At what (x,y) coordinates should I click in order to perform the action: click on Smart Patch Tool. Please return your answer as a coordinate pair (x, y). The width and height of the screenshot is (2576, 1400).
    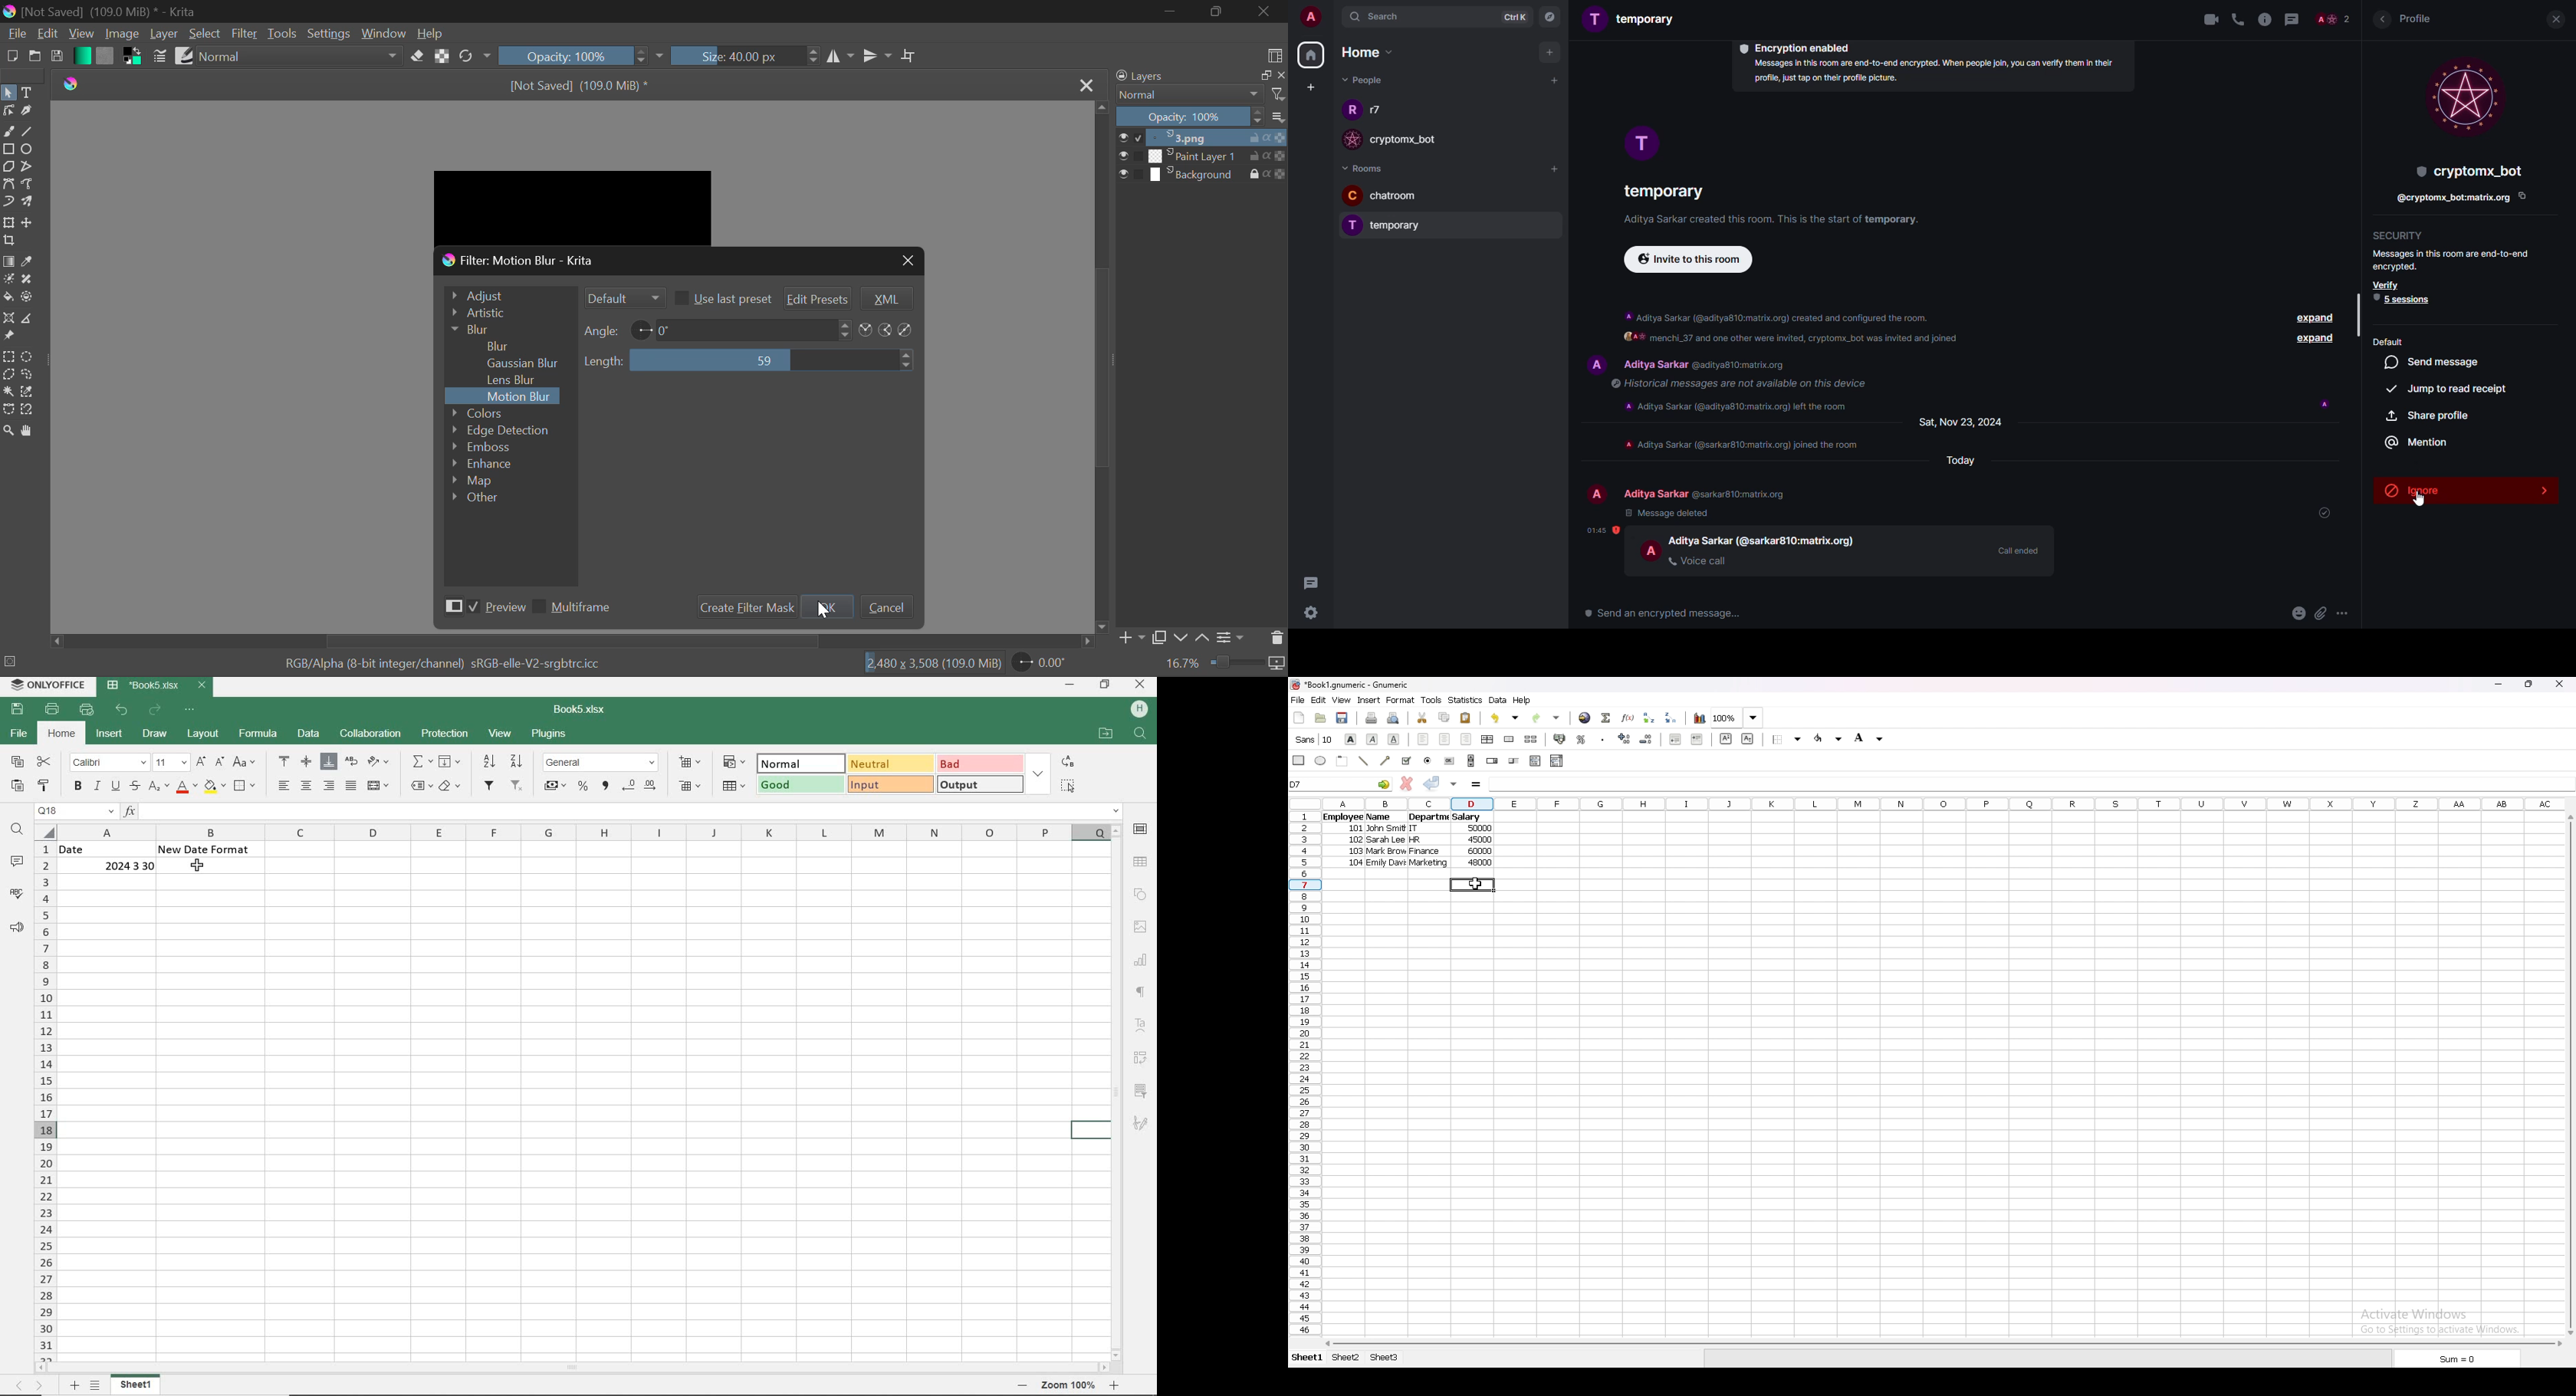
    Looking at the image, I should click on (25, 281).